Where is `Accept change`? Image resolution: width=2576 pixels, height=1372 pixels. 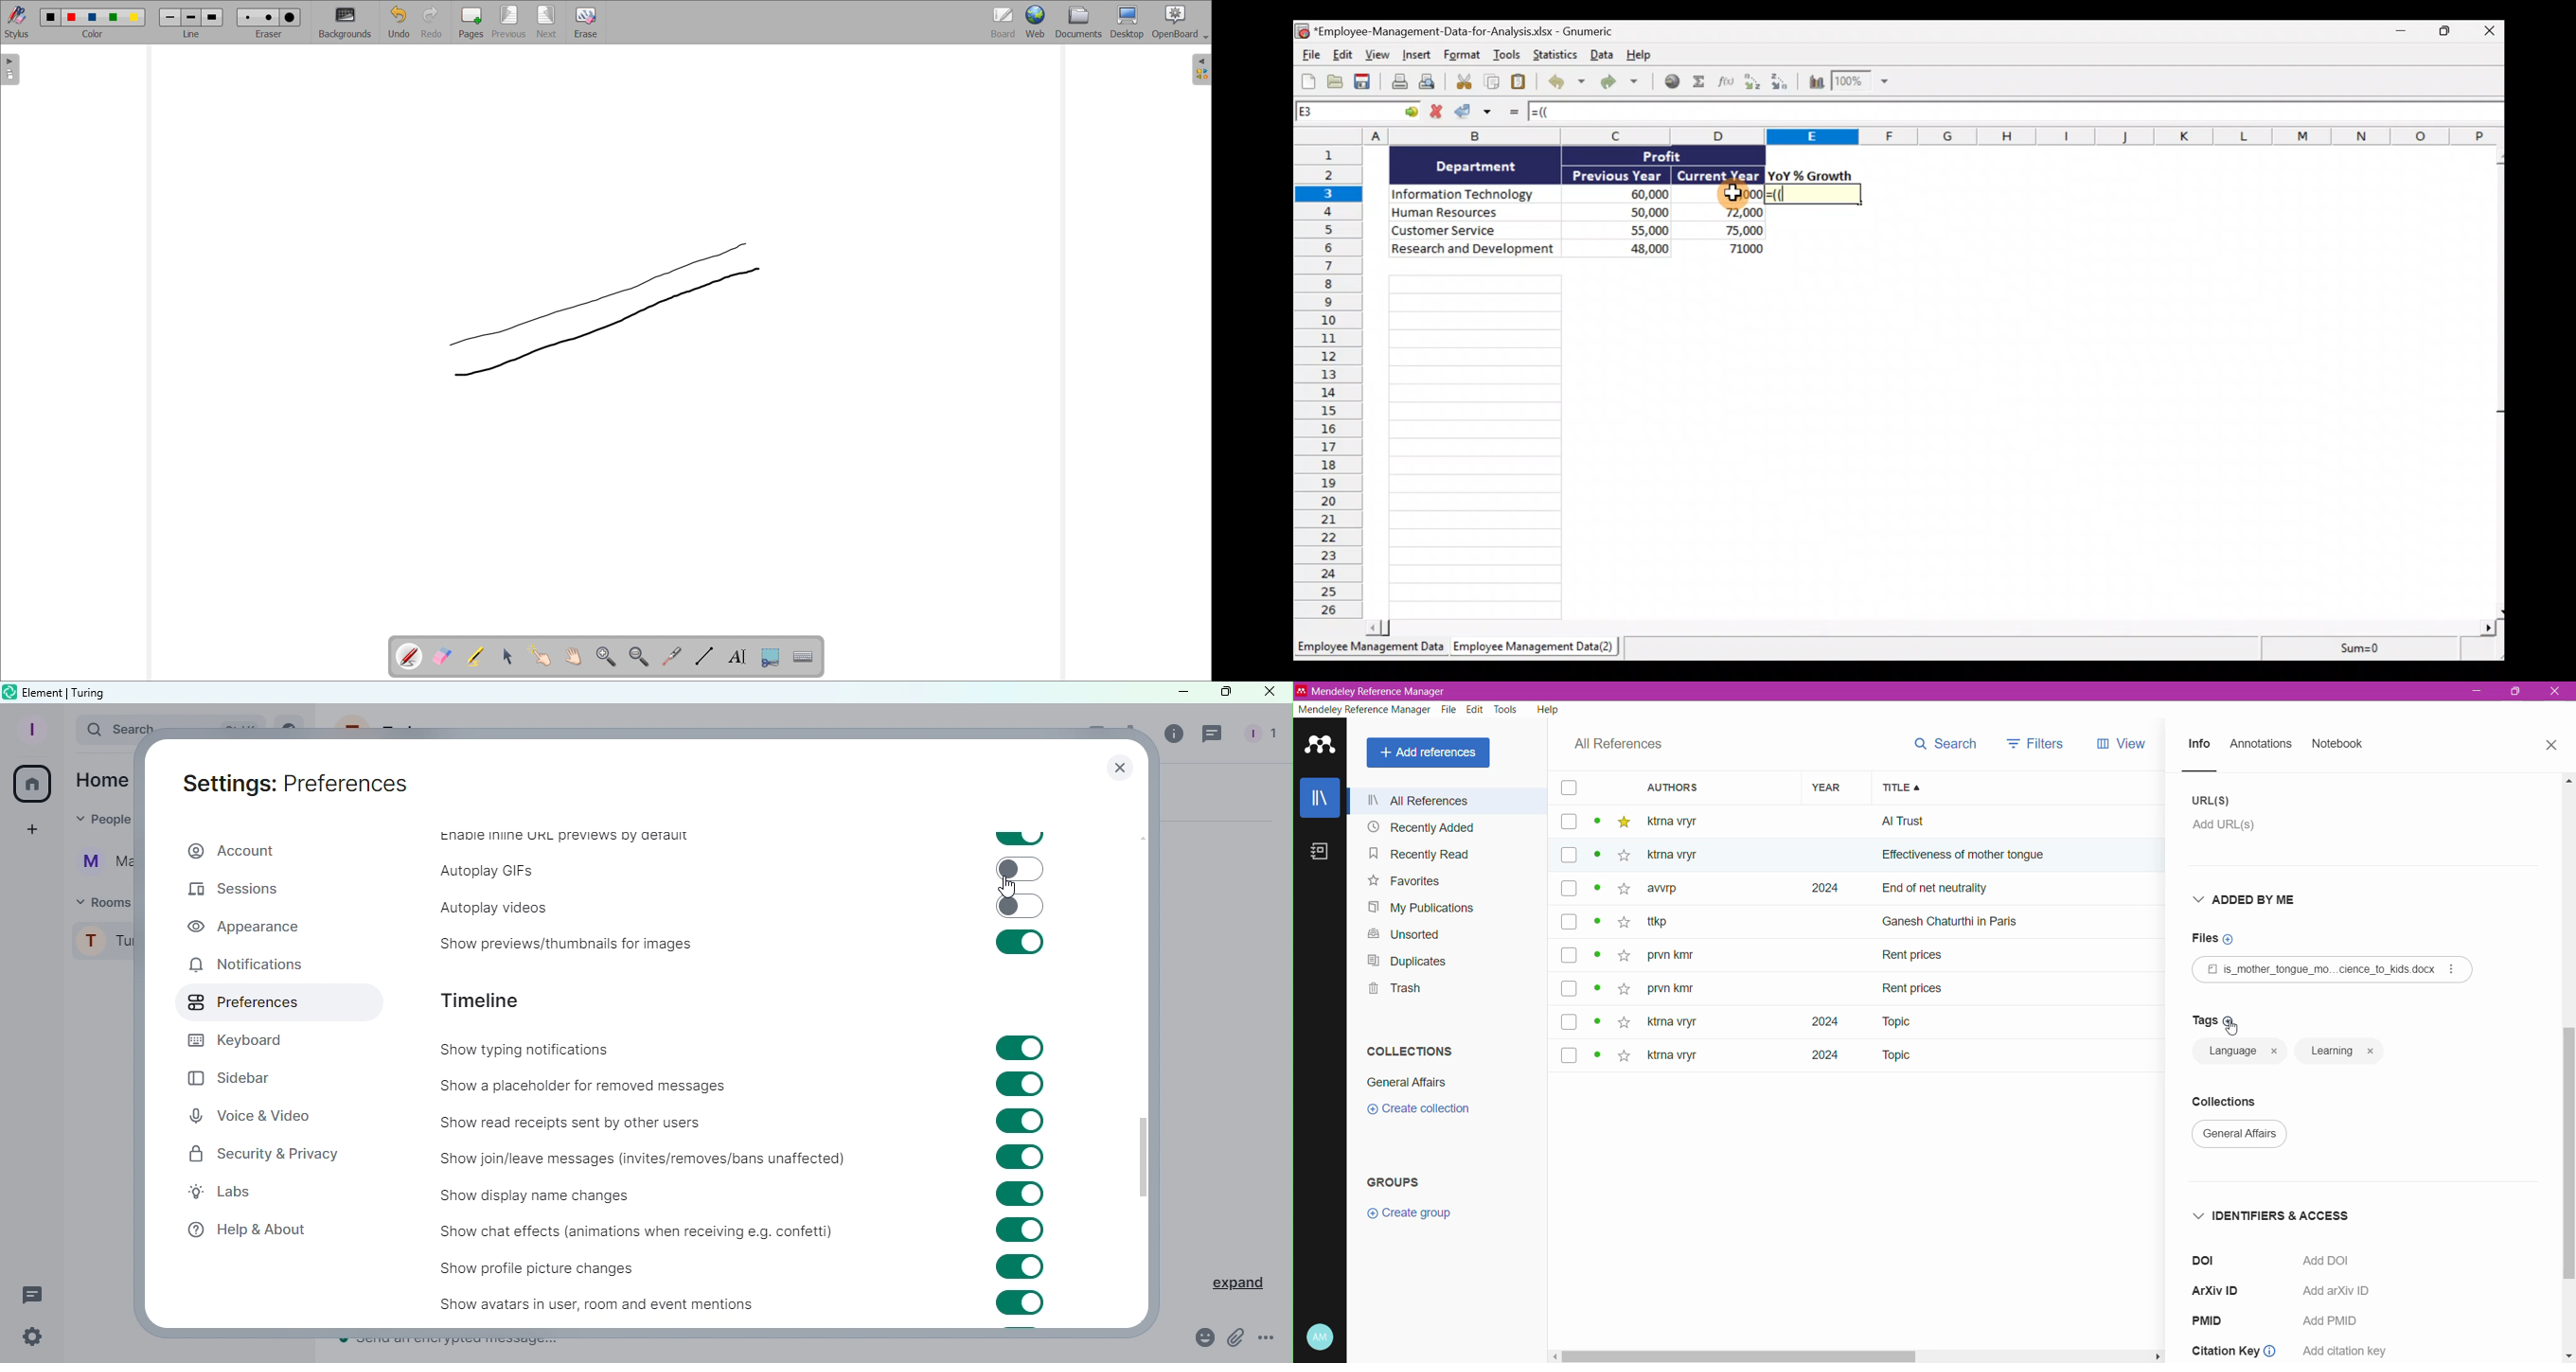
Accept change is located at coordinates (1477, 114).